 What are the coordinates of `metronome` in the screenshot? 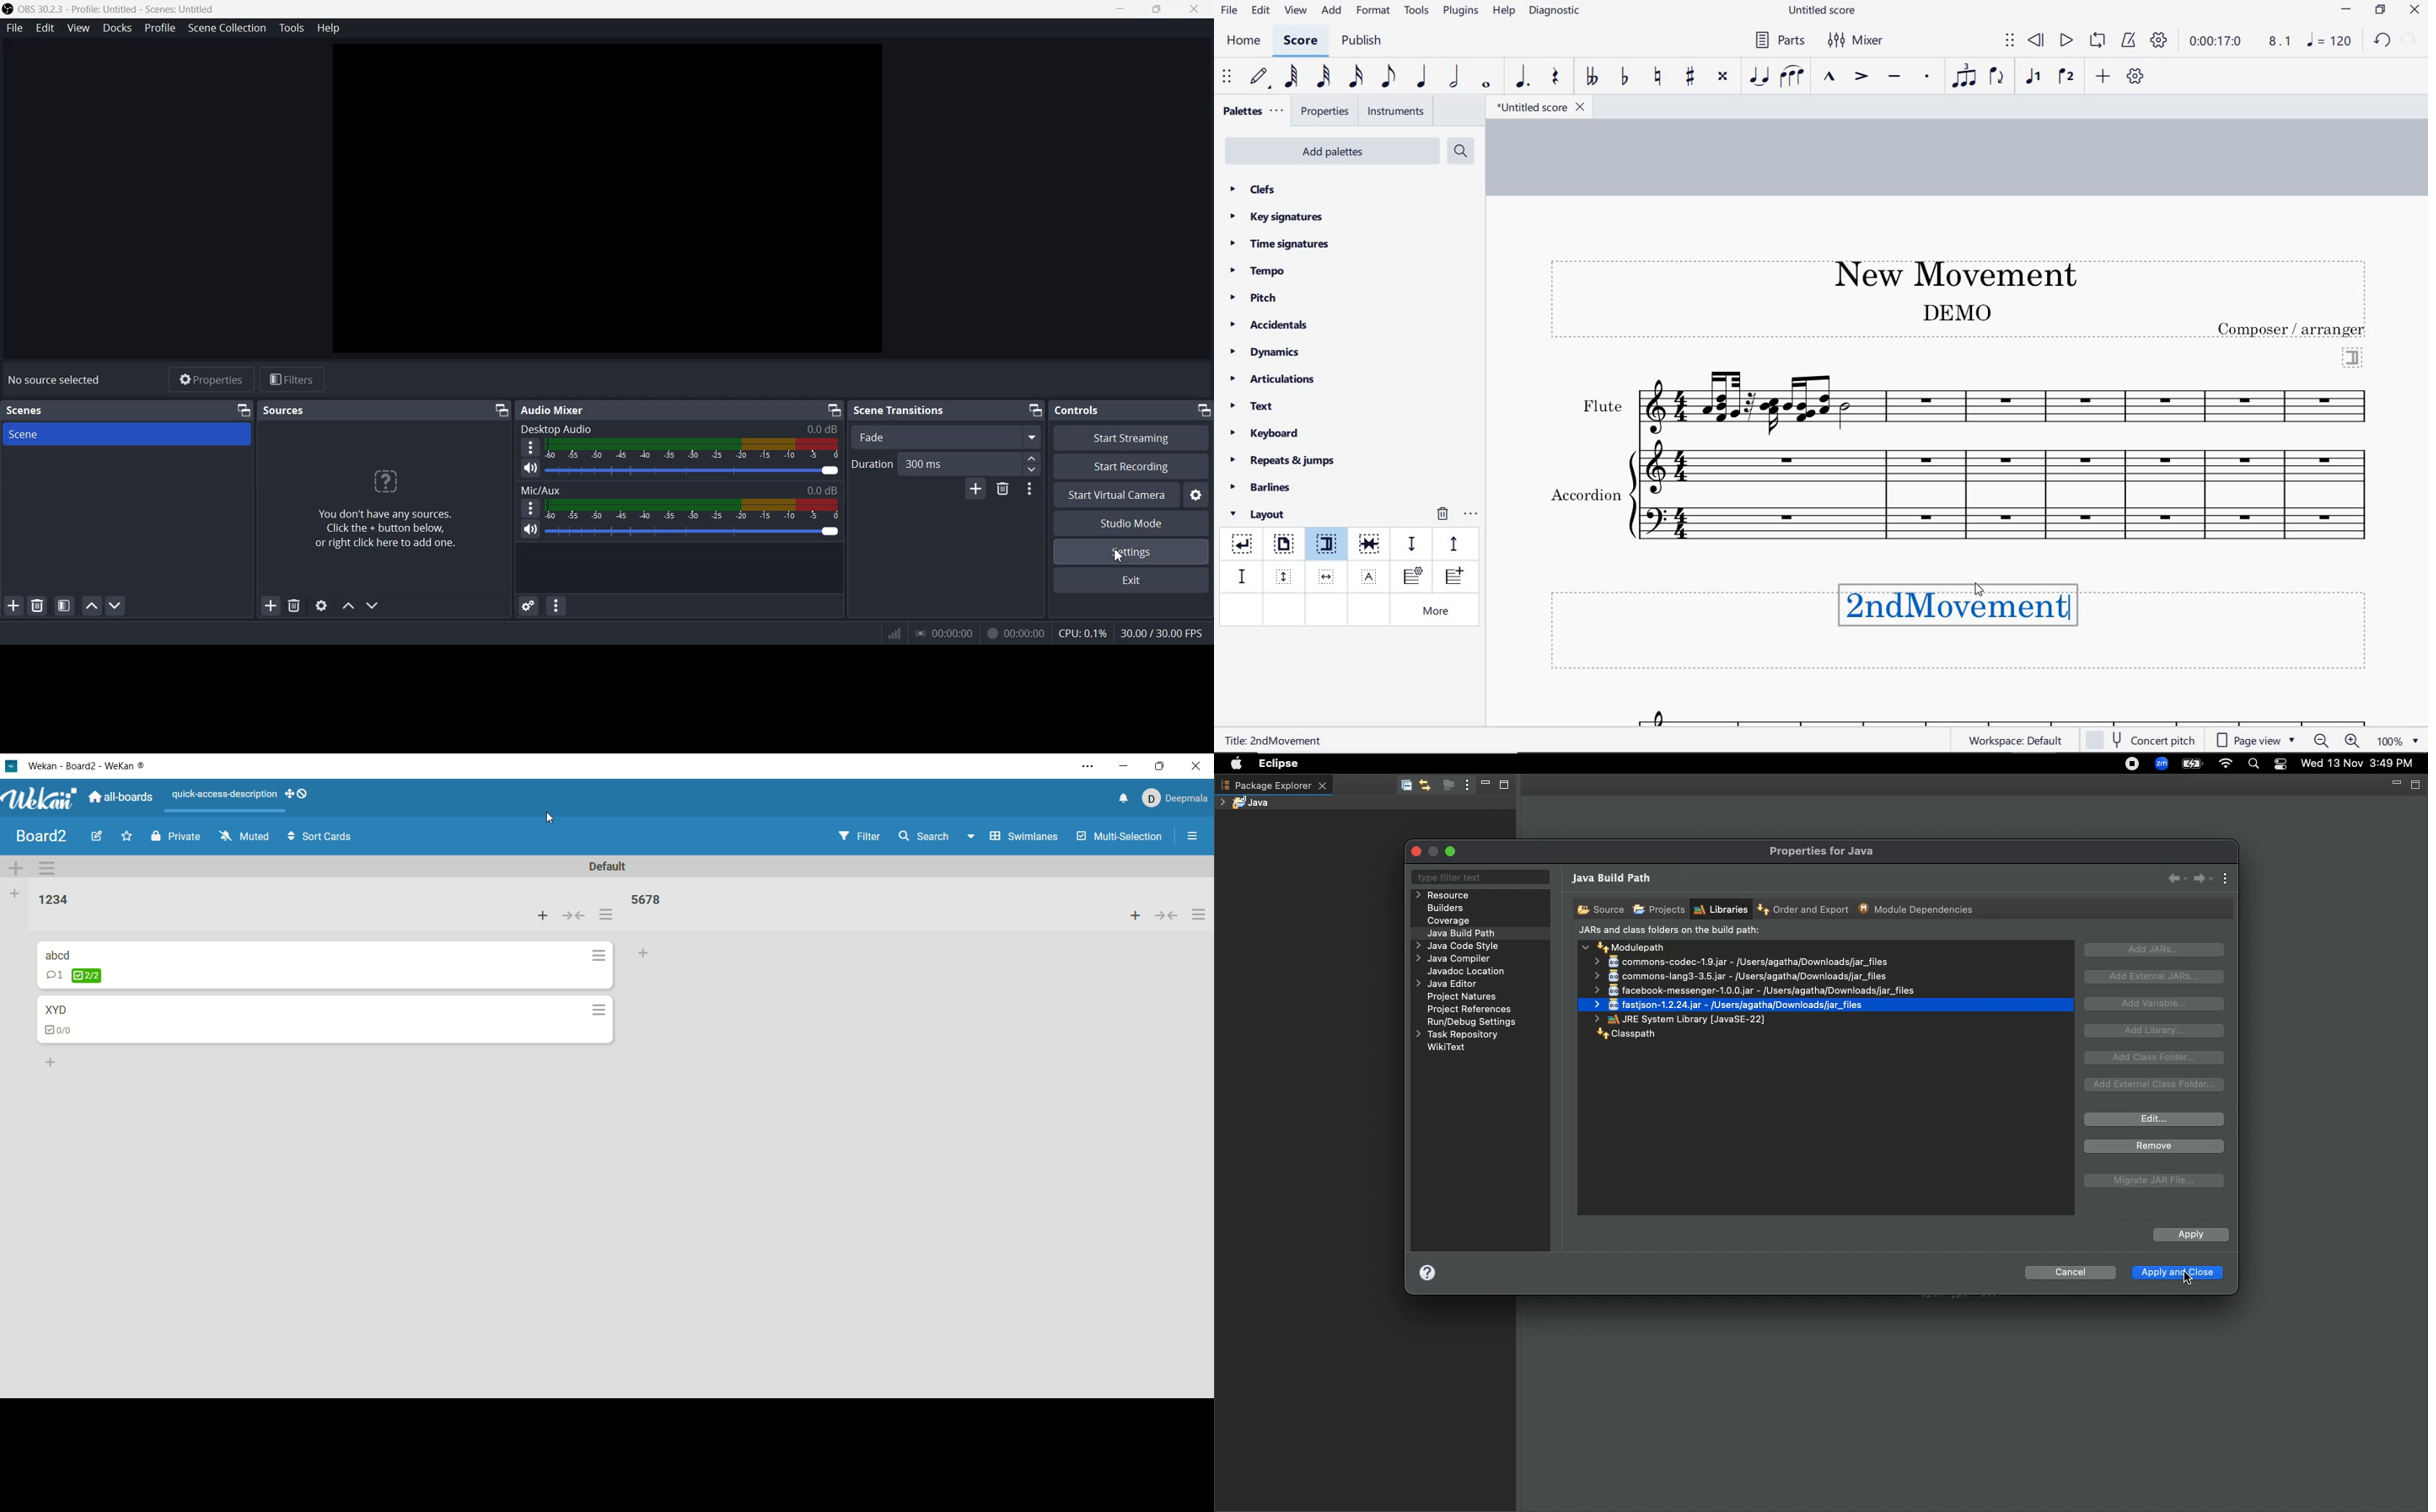 It's located at (2127, 40).